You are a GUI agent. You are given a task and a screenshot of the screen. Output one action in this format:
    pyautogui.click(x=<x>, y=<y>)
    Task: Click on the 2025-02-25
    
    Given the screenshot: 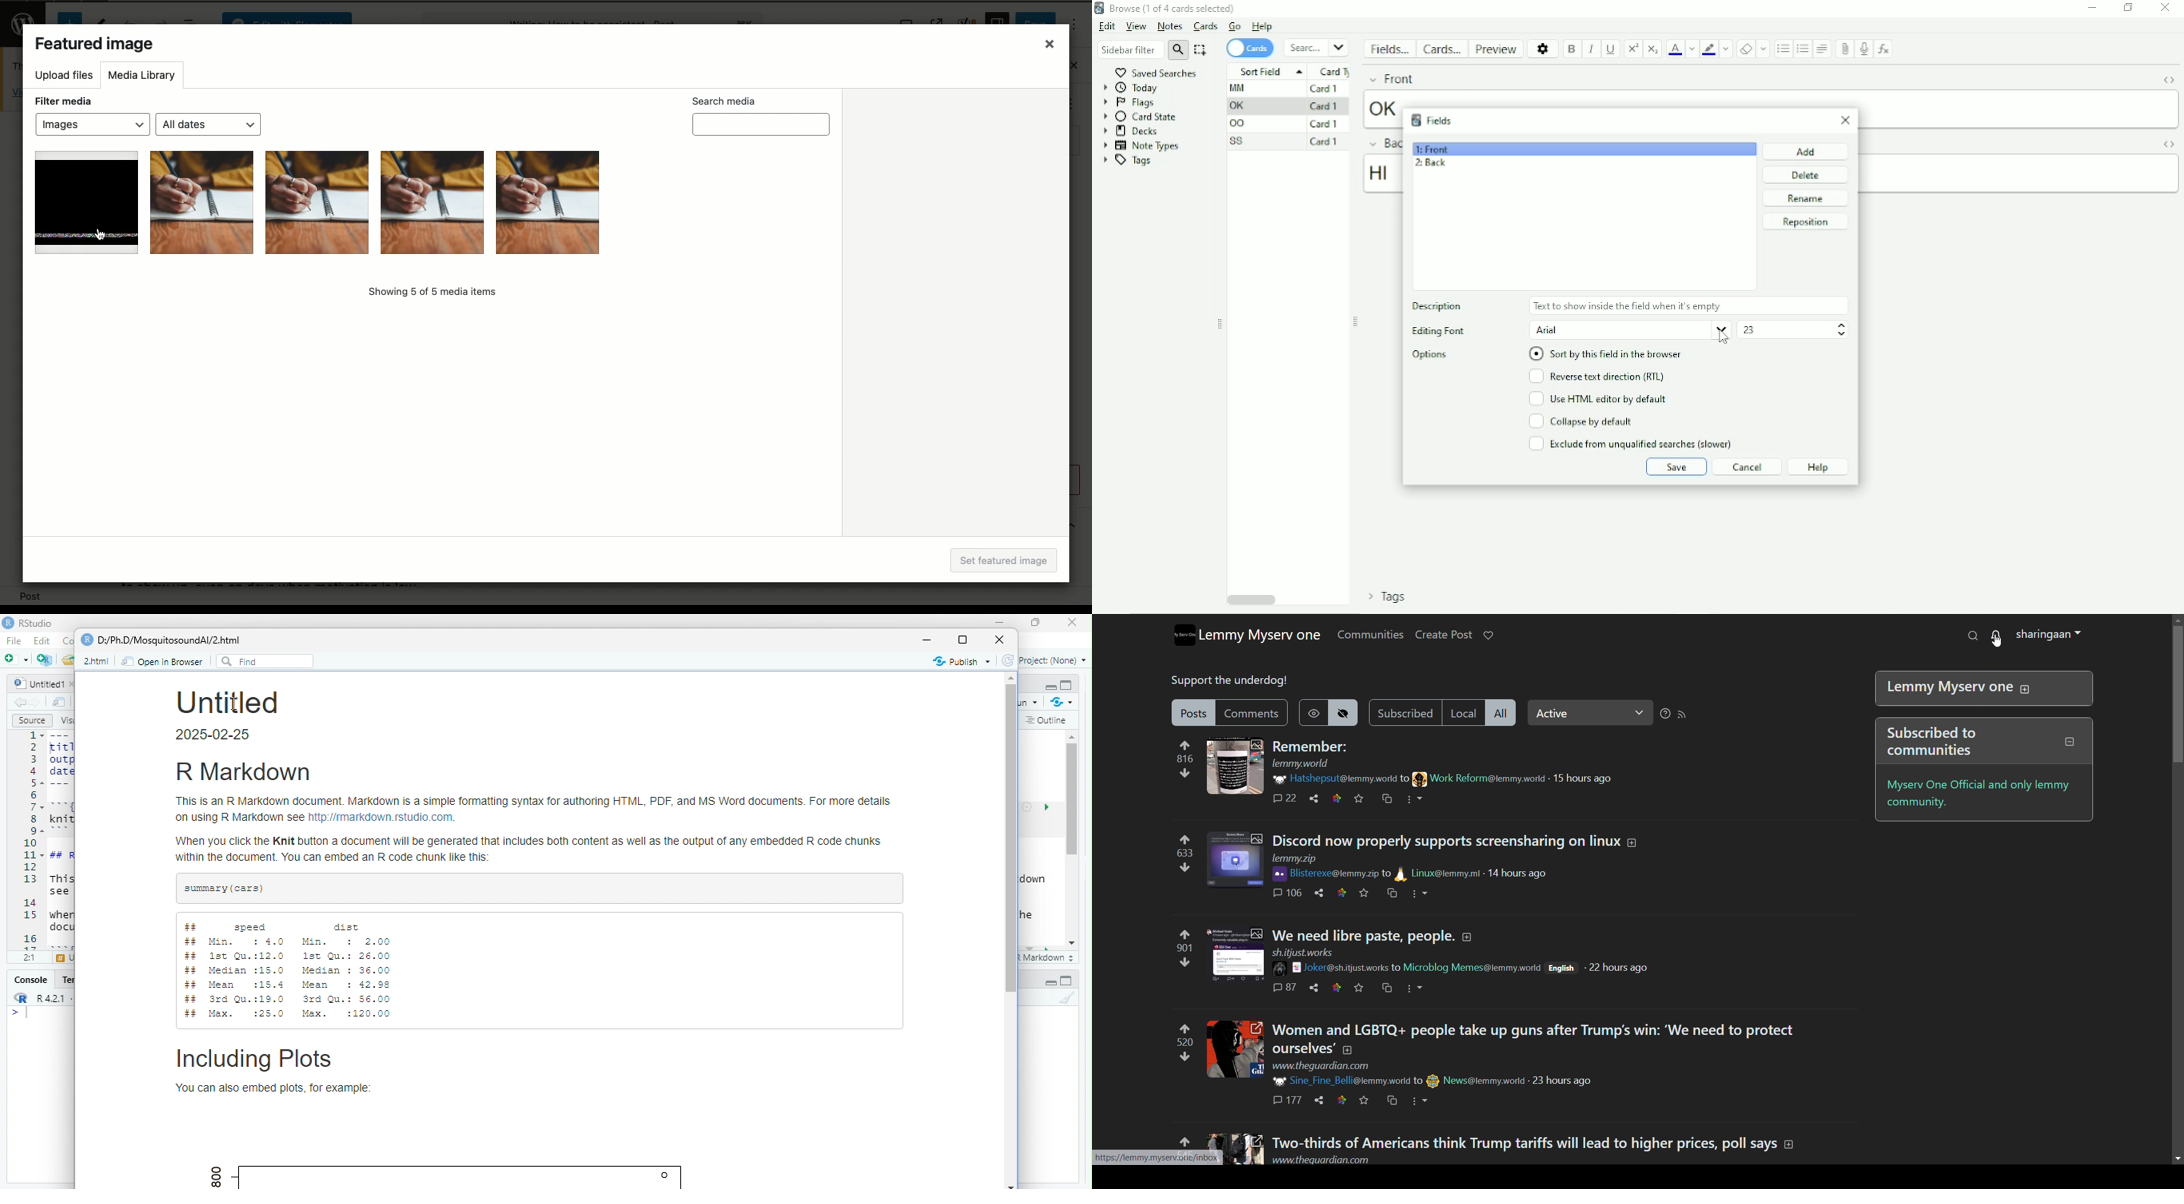 What is the action you would take?
    pyautogui.click(x=215, y=735)
    